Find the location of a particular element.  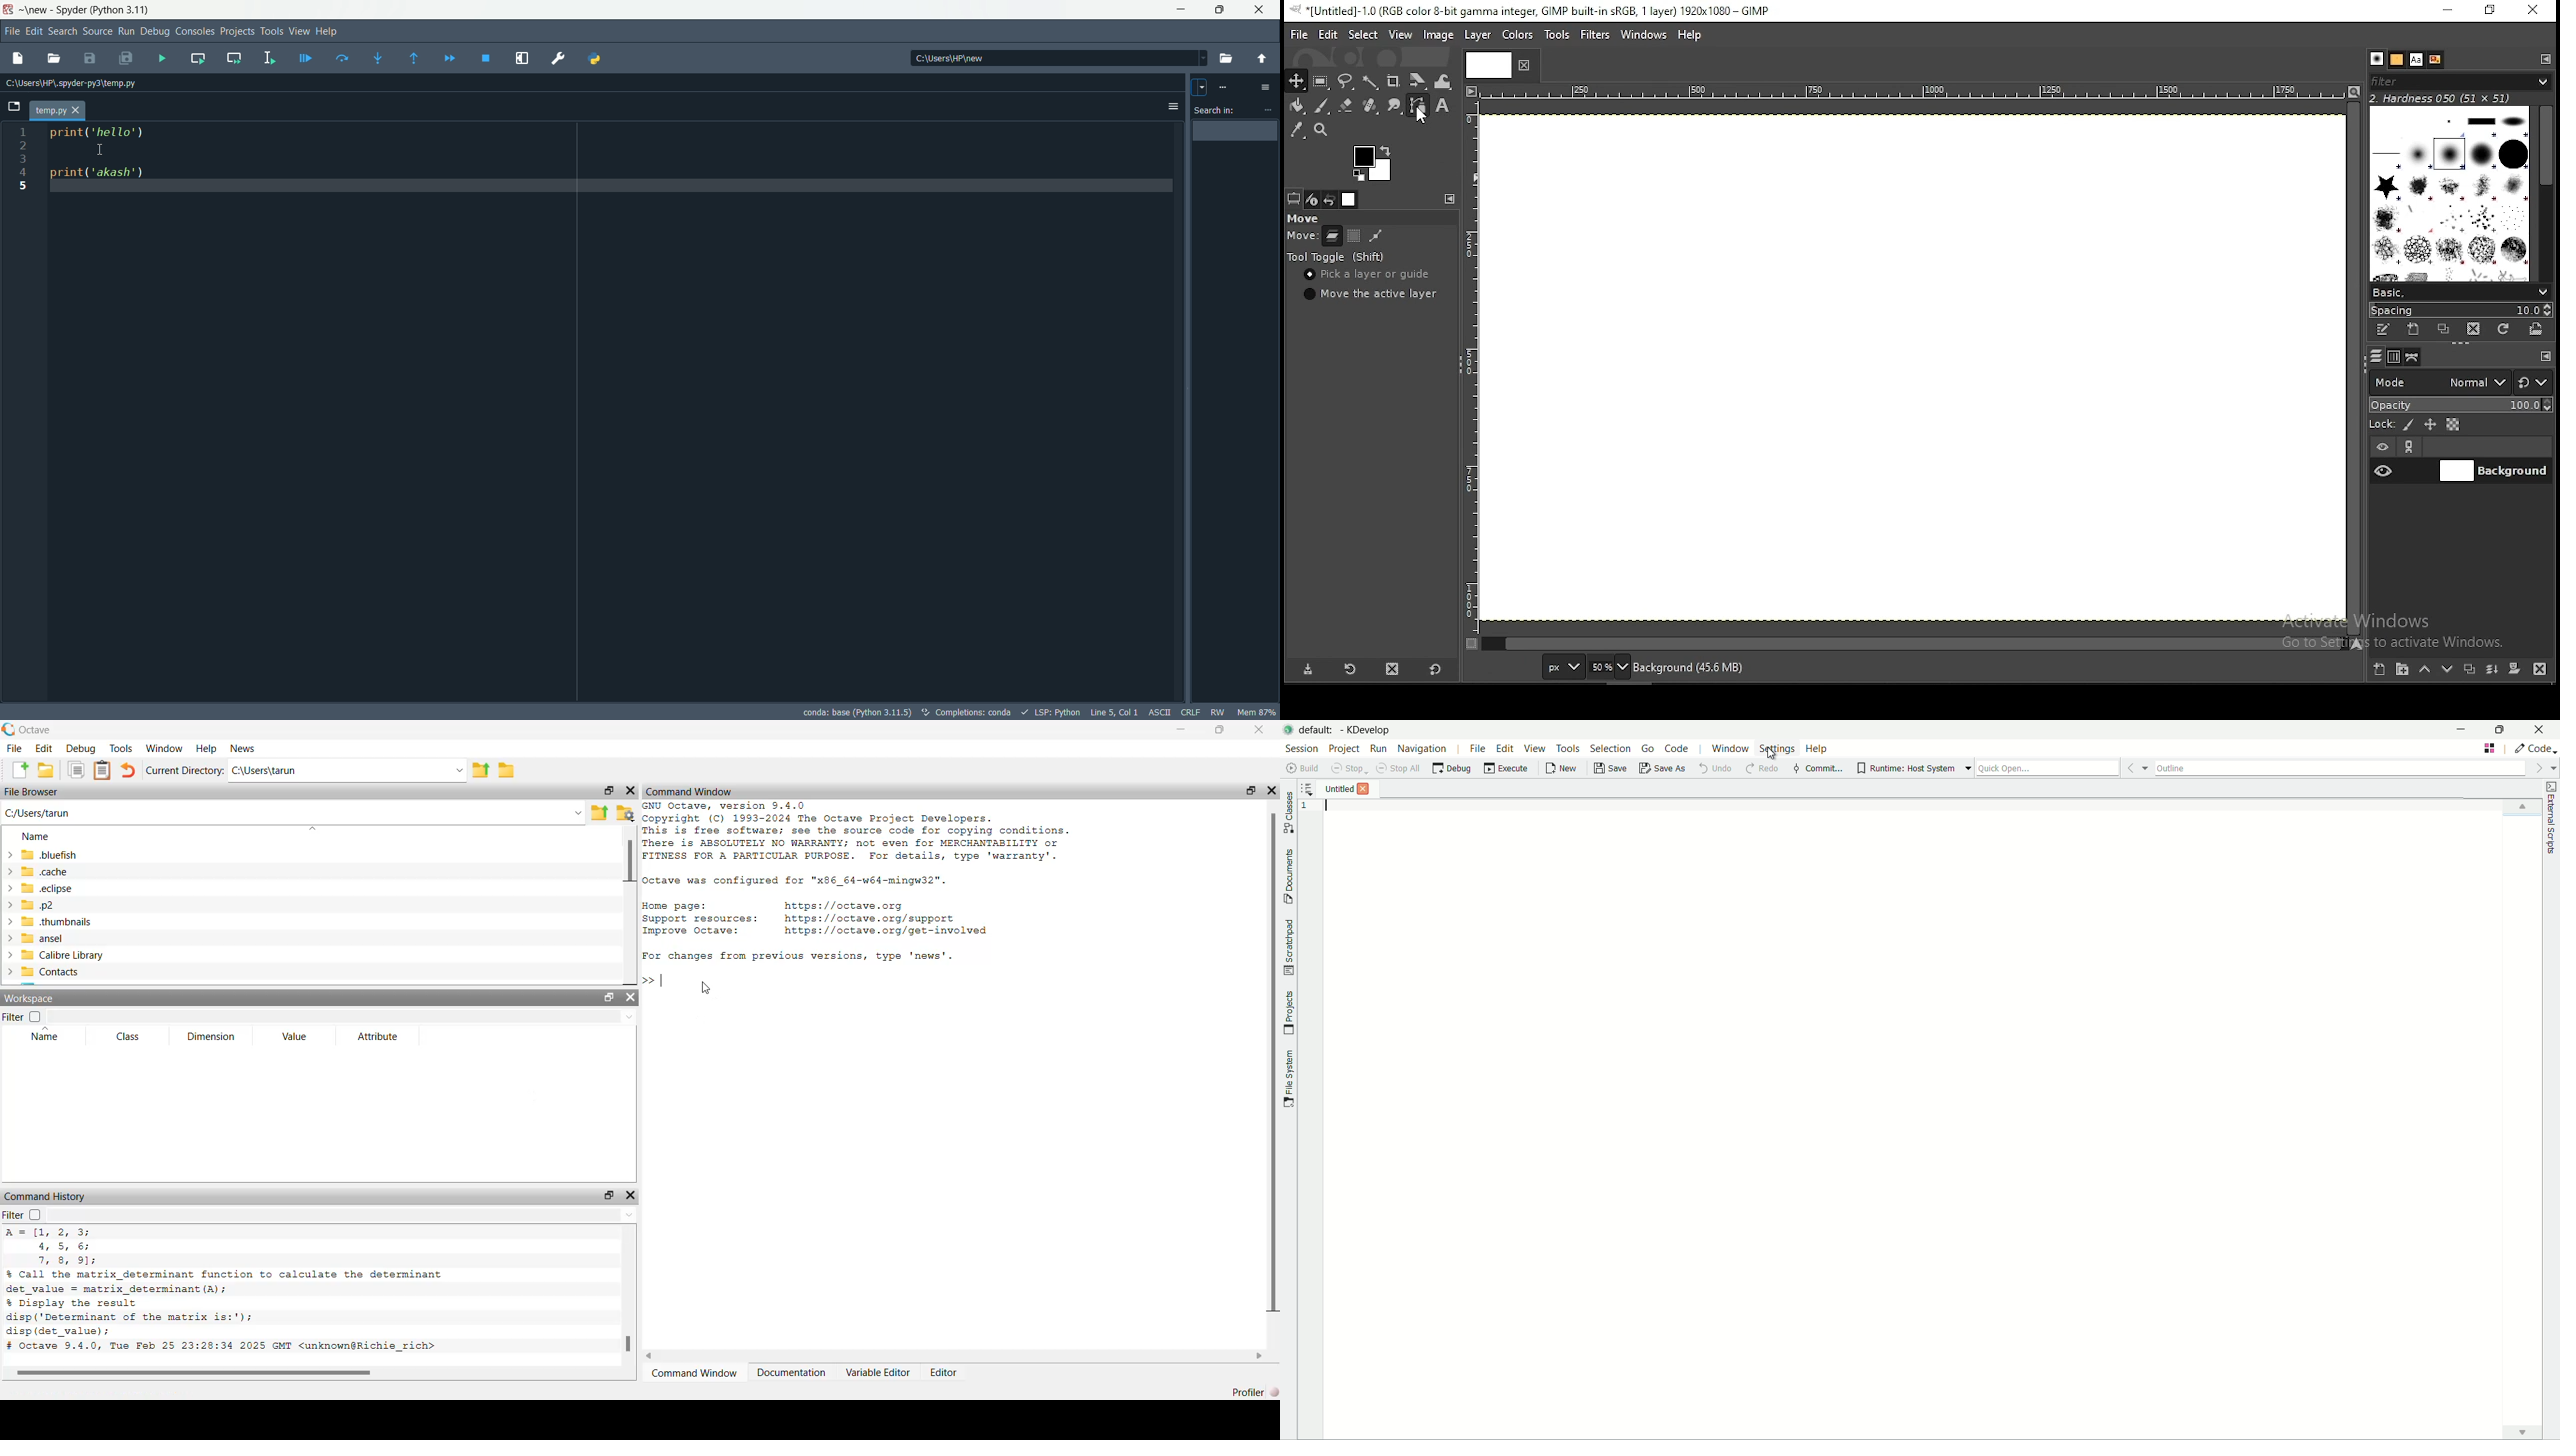

view menu is located at coordinates (299, 31).